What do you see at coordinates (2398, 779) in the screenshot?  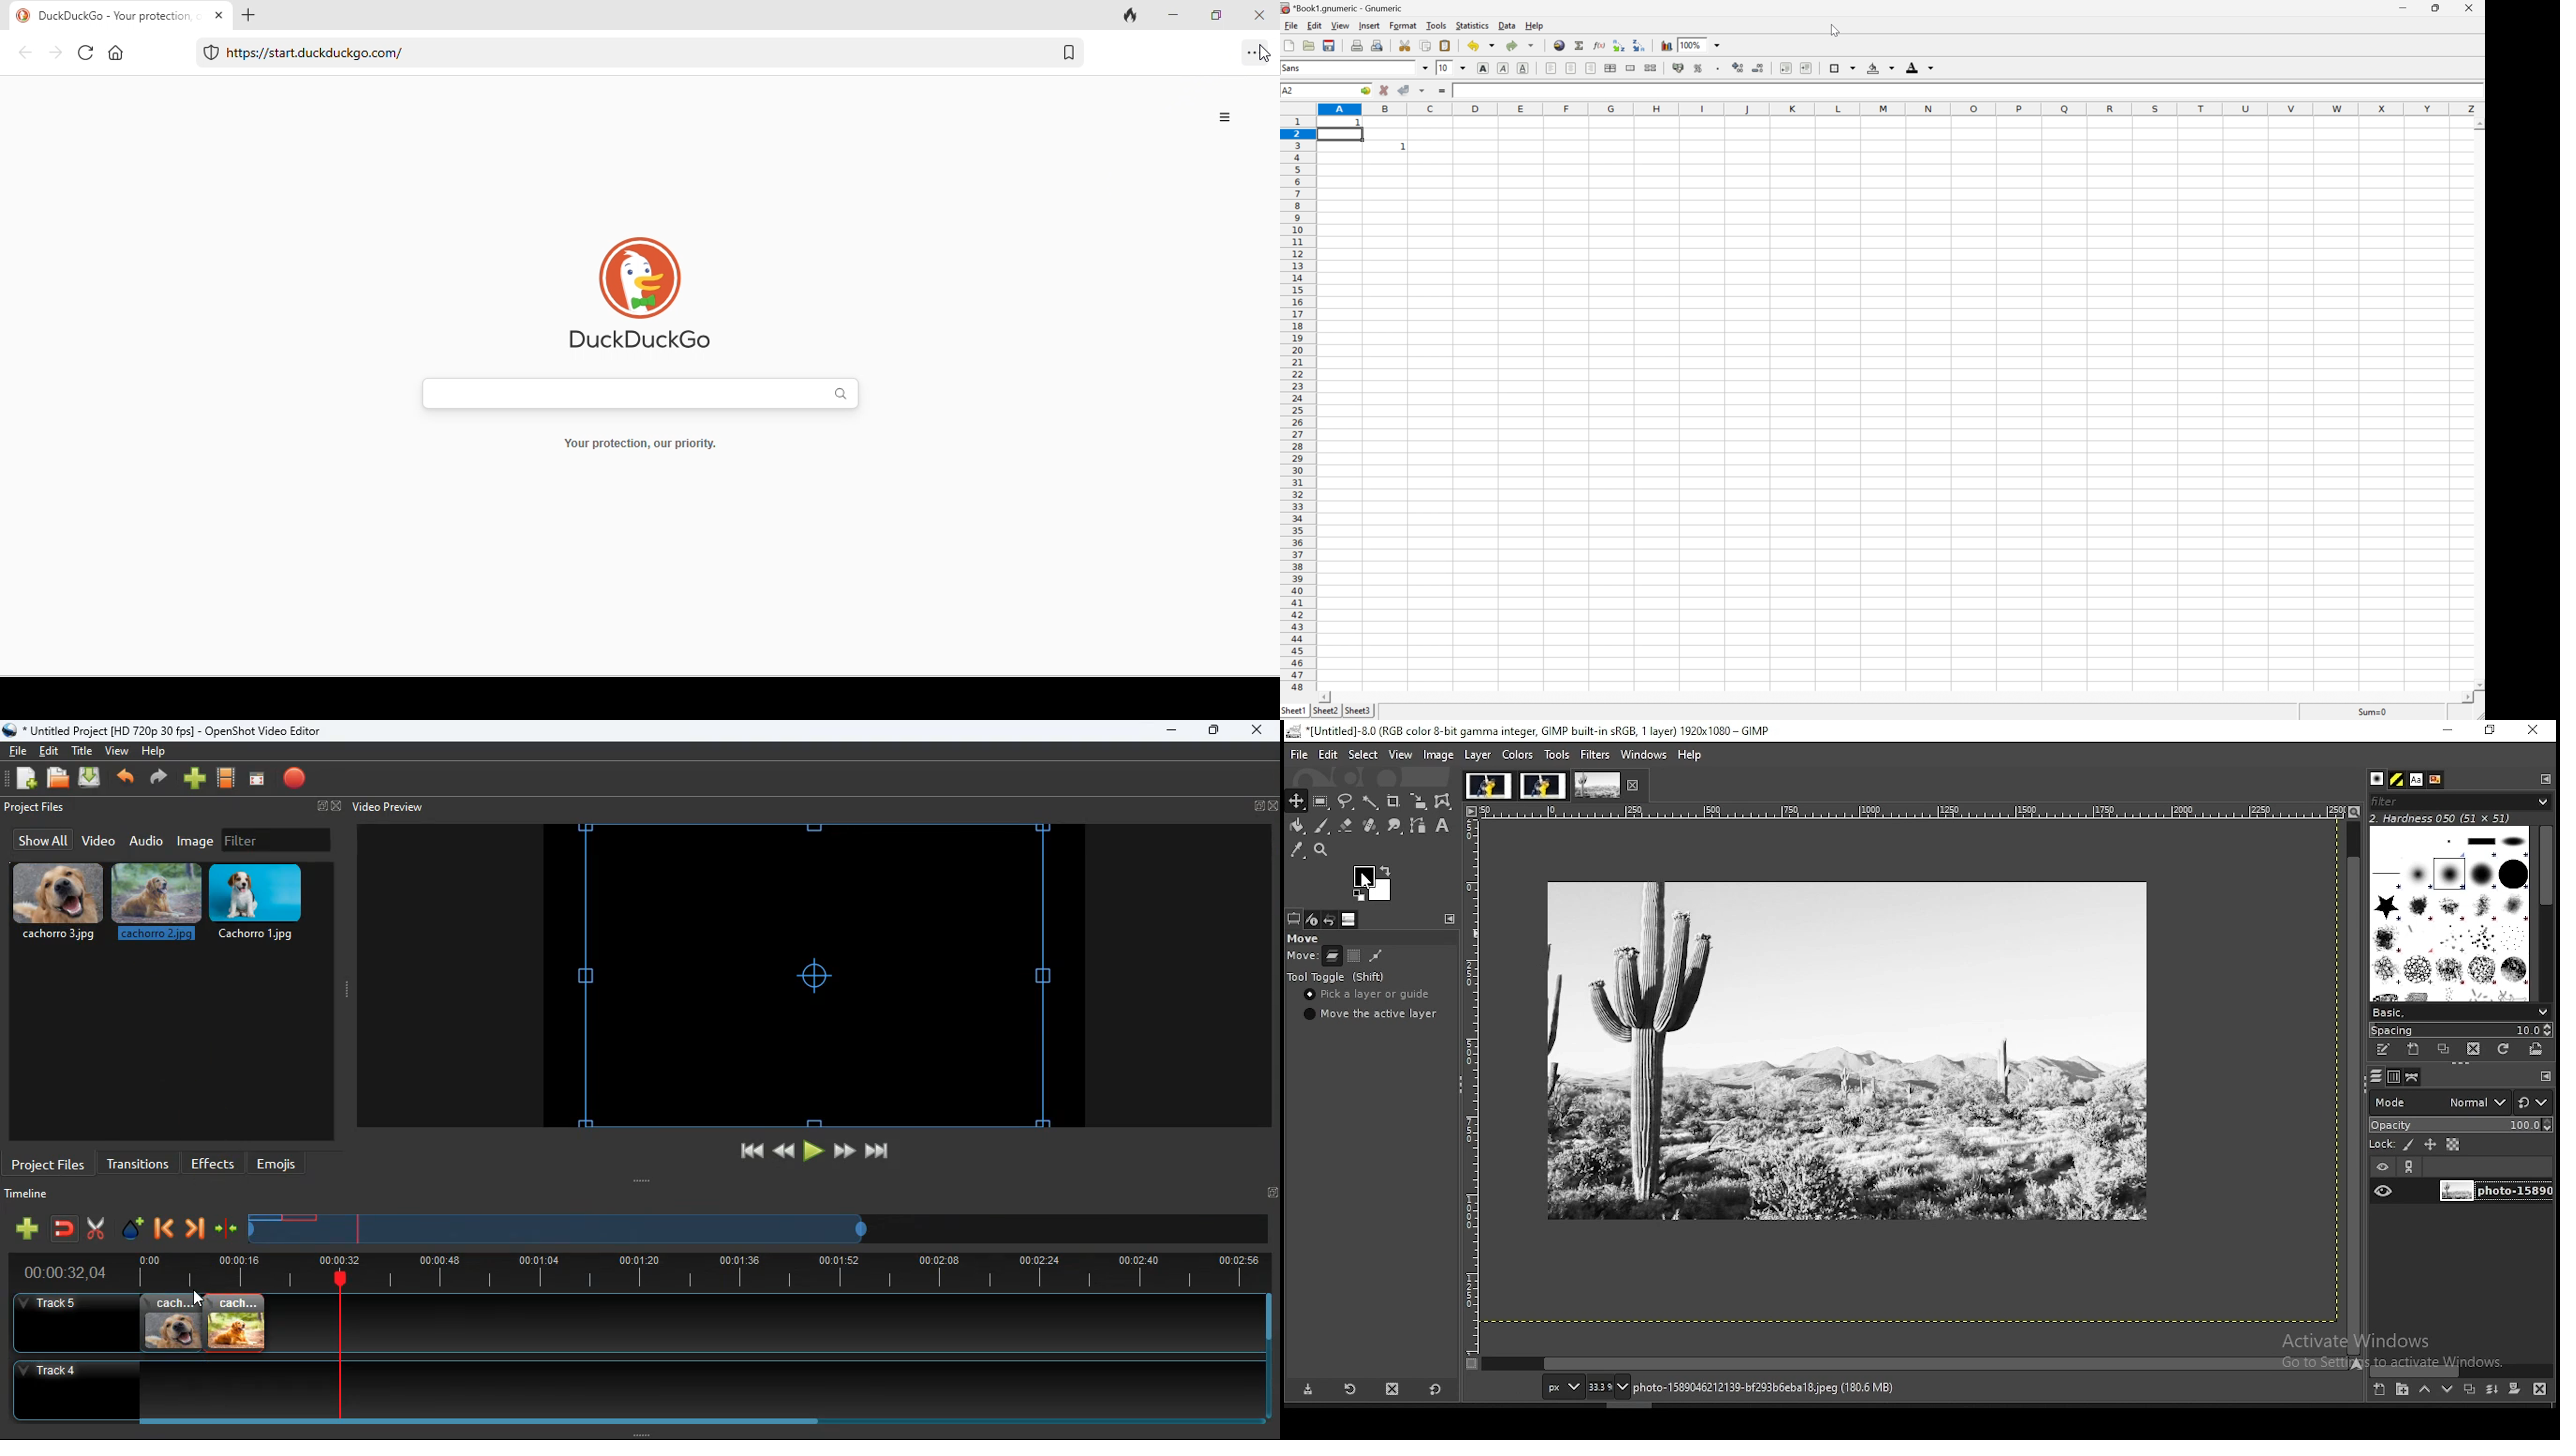 I see `patterns` at bounding box center [2398, 779].